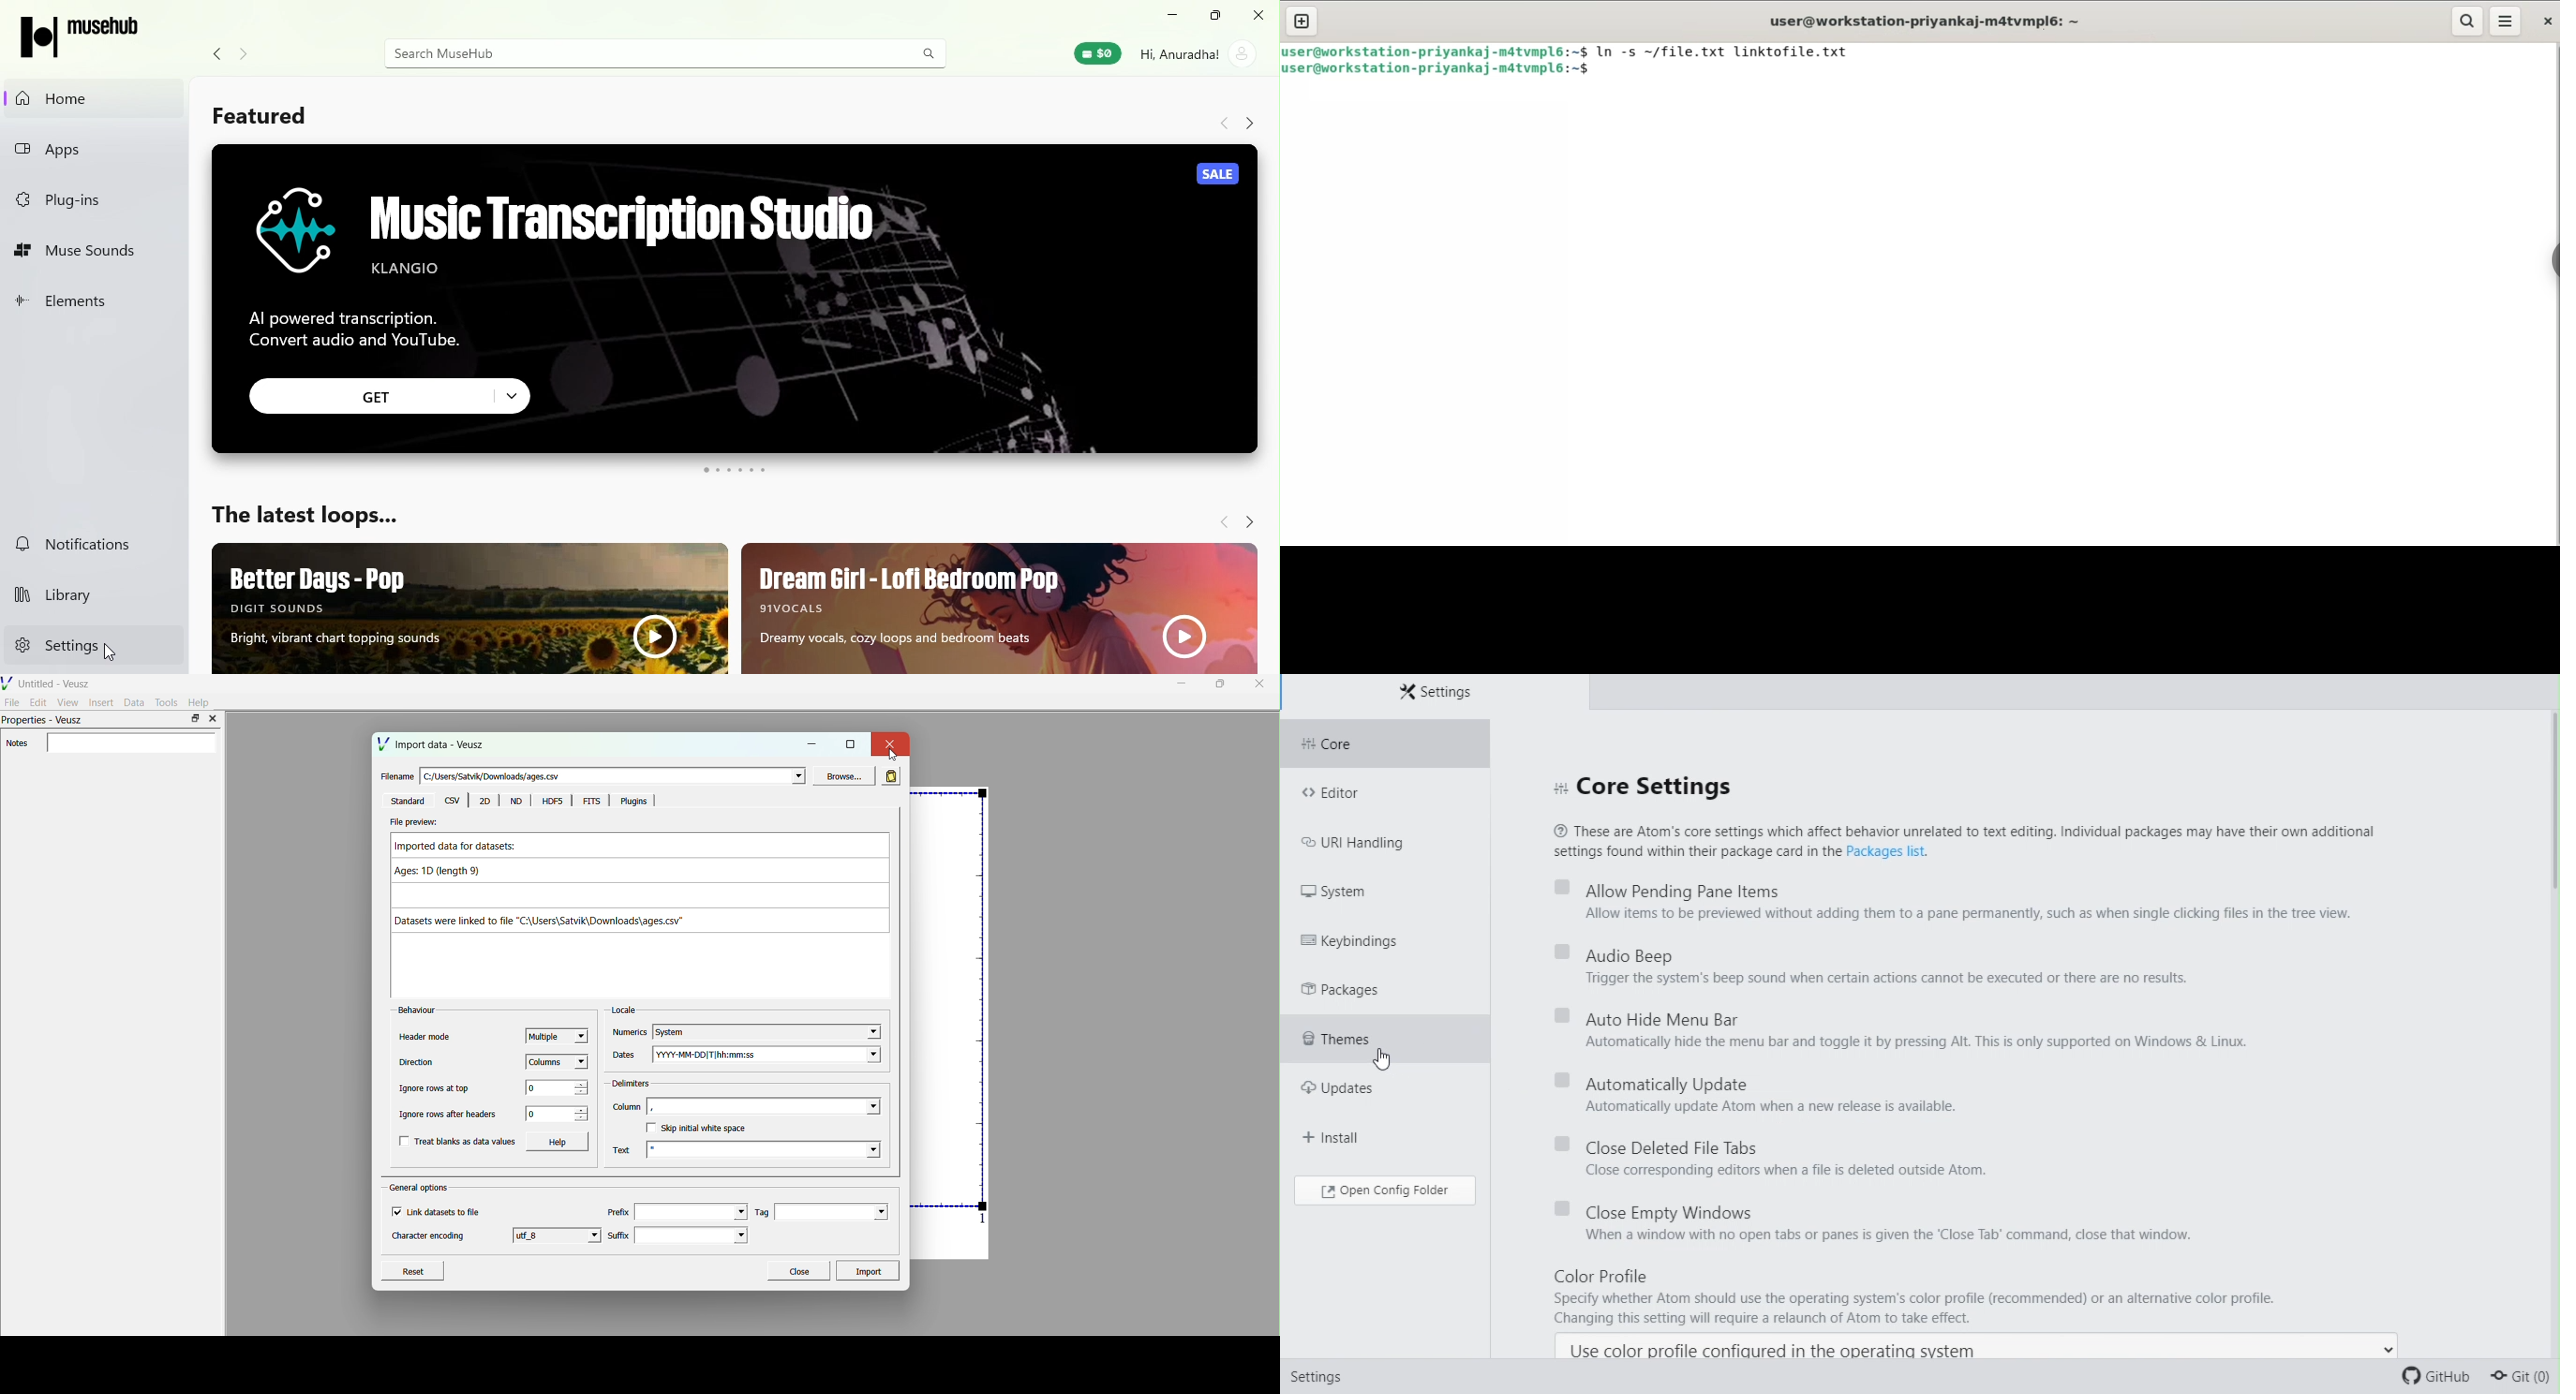 The image size is (2576, 1400). Describe the element at coordinates (663, 54) in the screenshot. I see `Search MuseHUb` at that location.